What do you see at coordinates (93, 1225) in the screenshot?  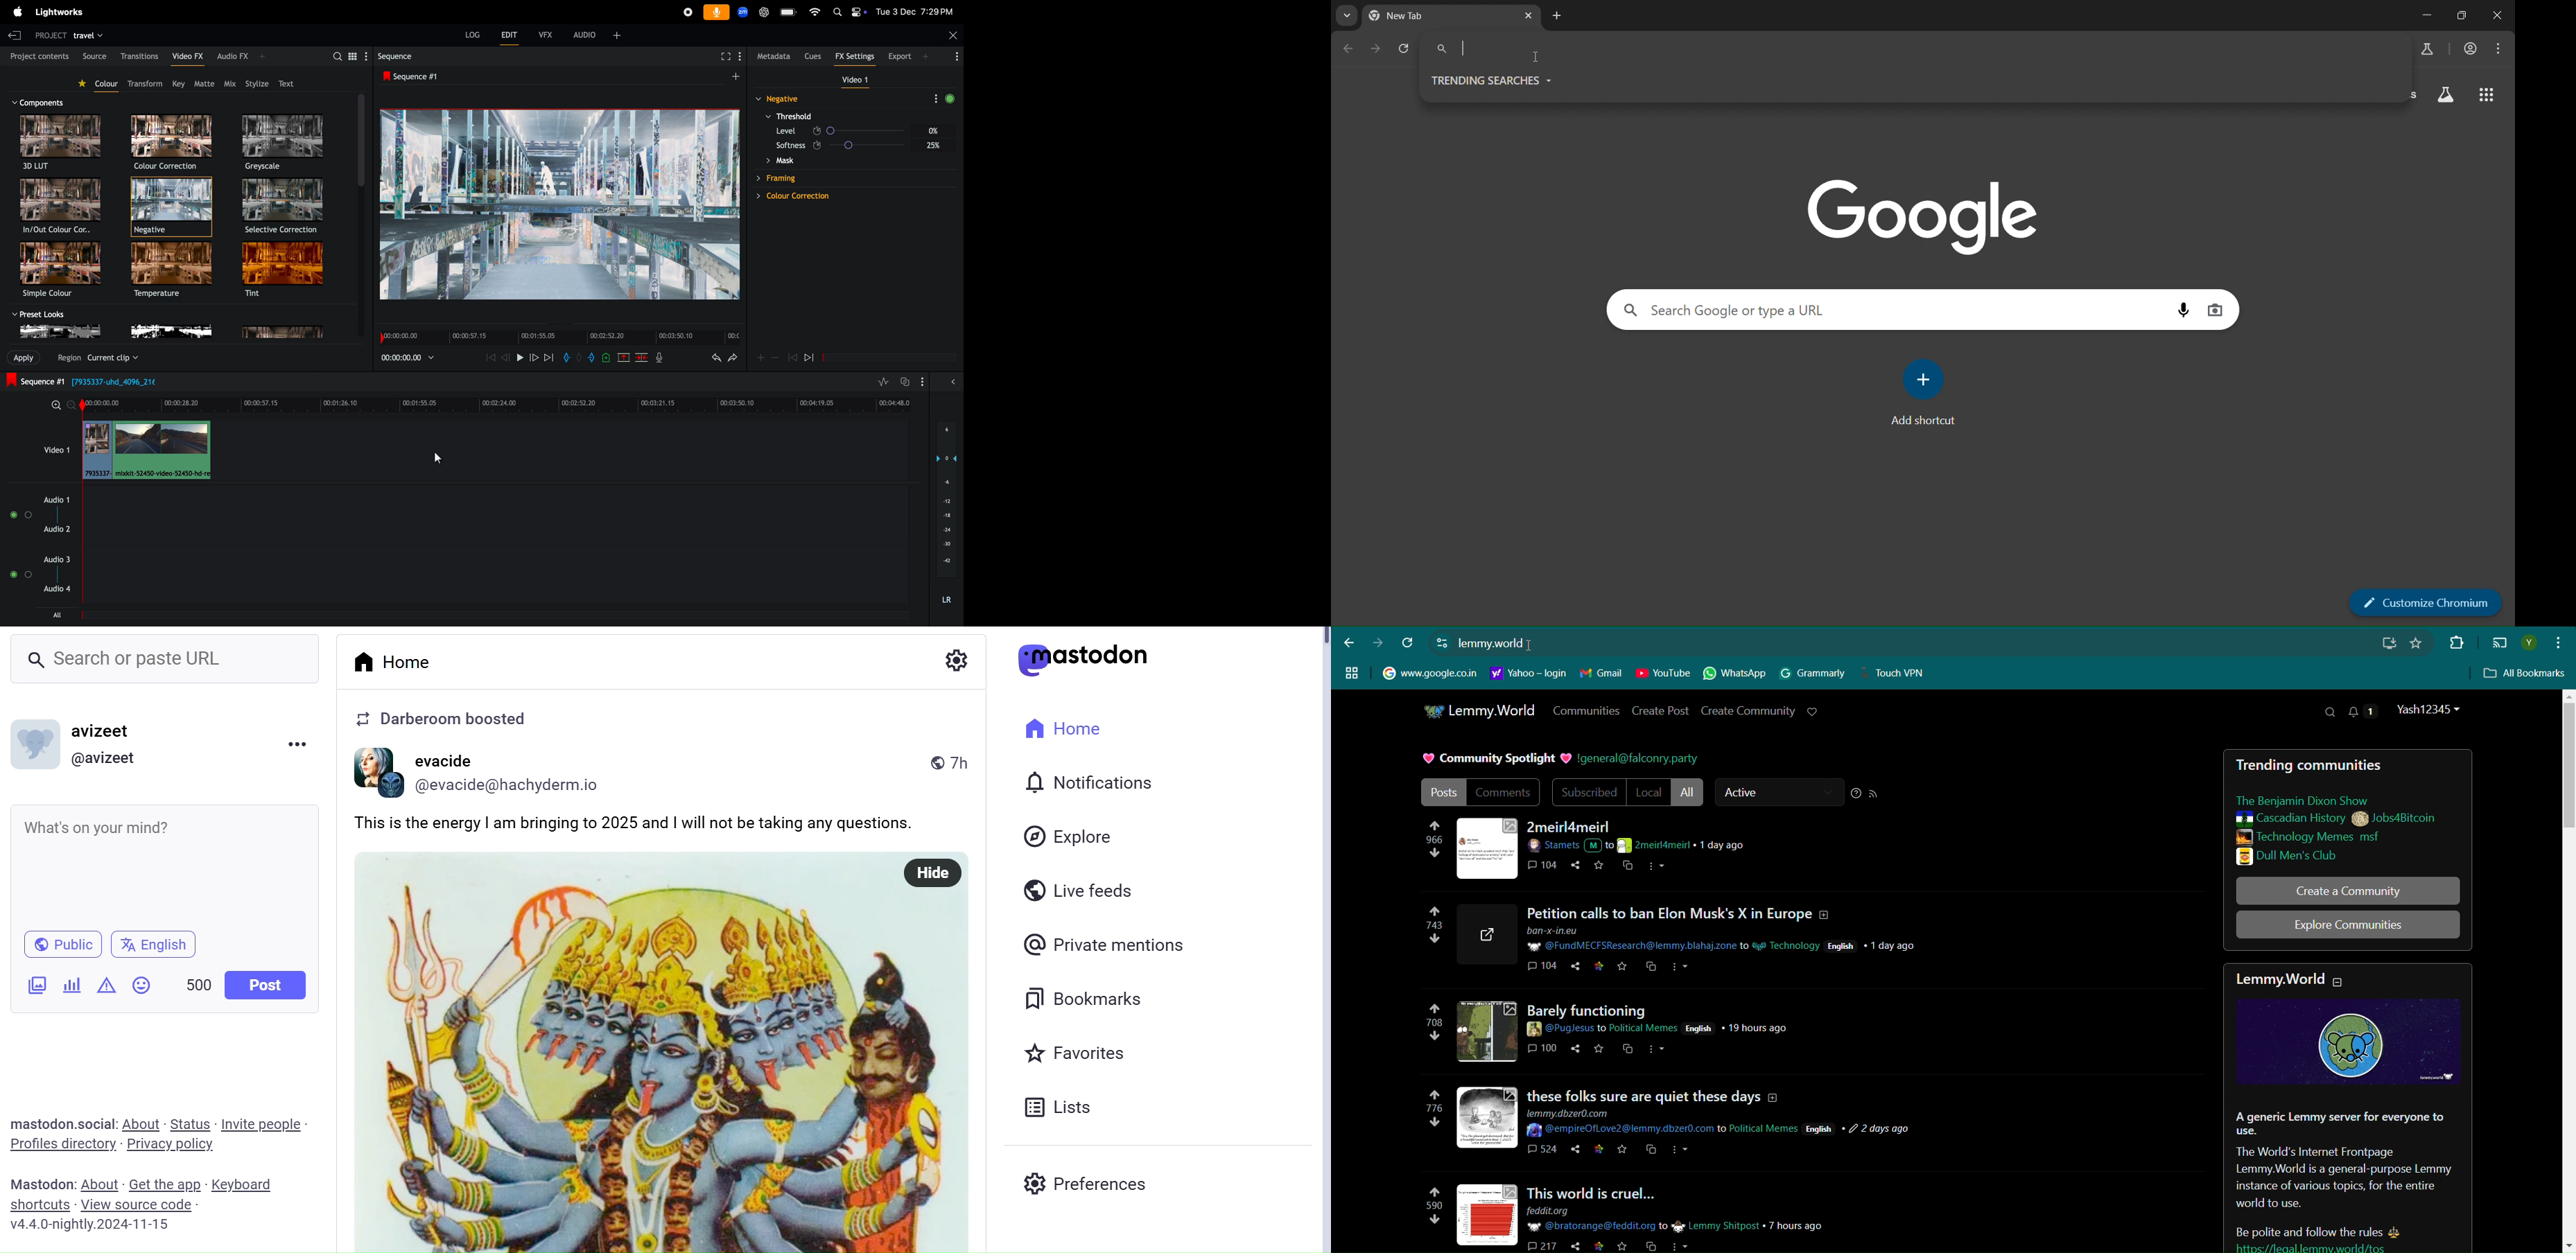 I see `Version` at bounding box center [93, 1225].